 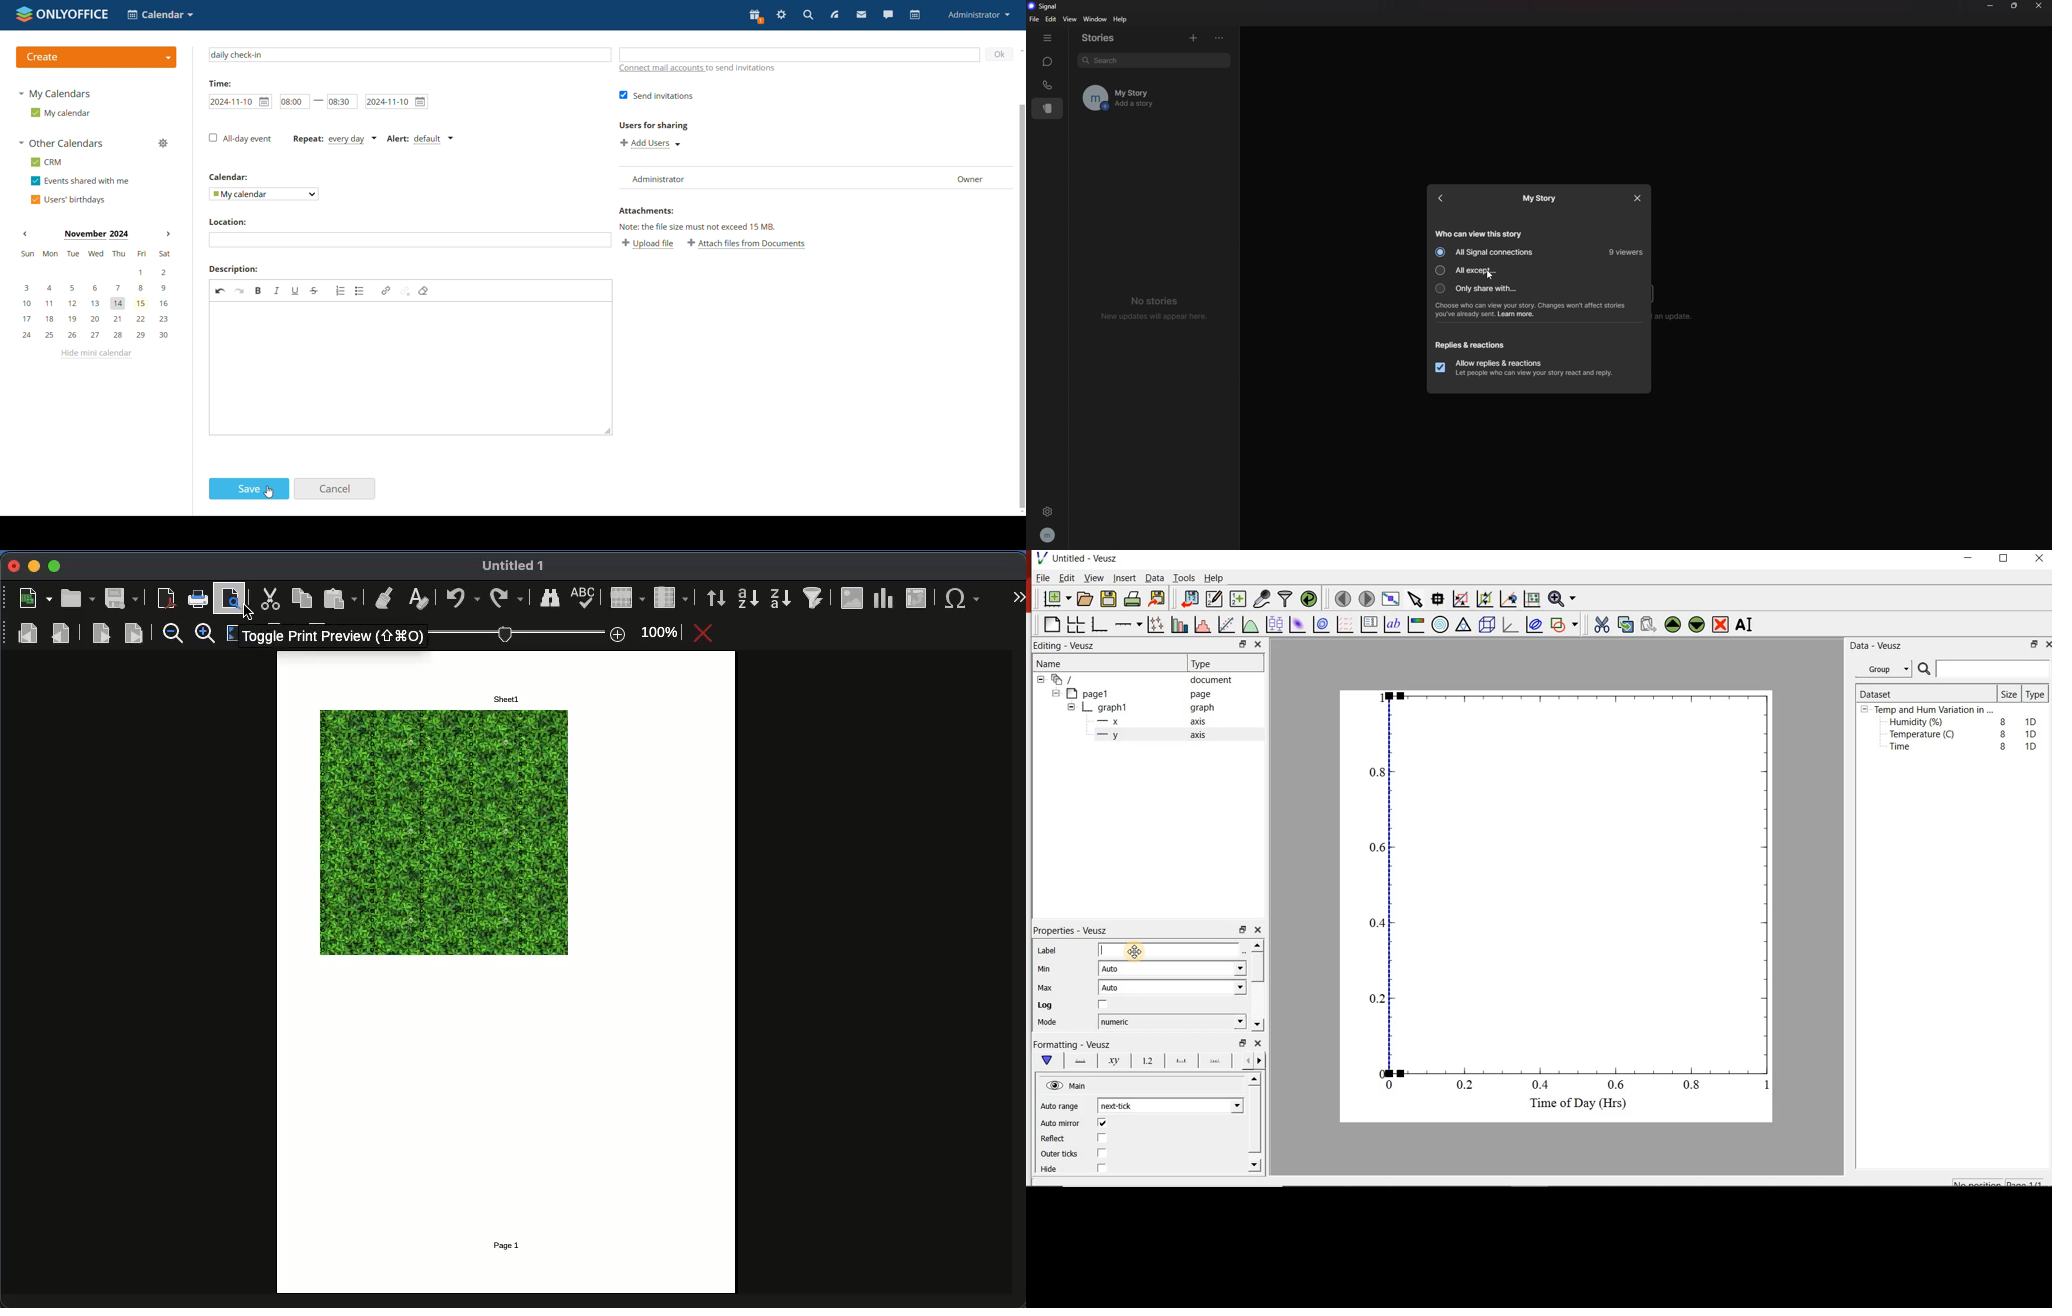 What do you see at coordinates (747, 599) in the screenshot?
I see `ascending` at bounding box center [747, 599].